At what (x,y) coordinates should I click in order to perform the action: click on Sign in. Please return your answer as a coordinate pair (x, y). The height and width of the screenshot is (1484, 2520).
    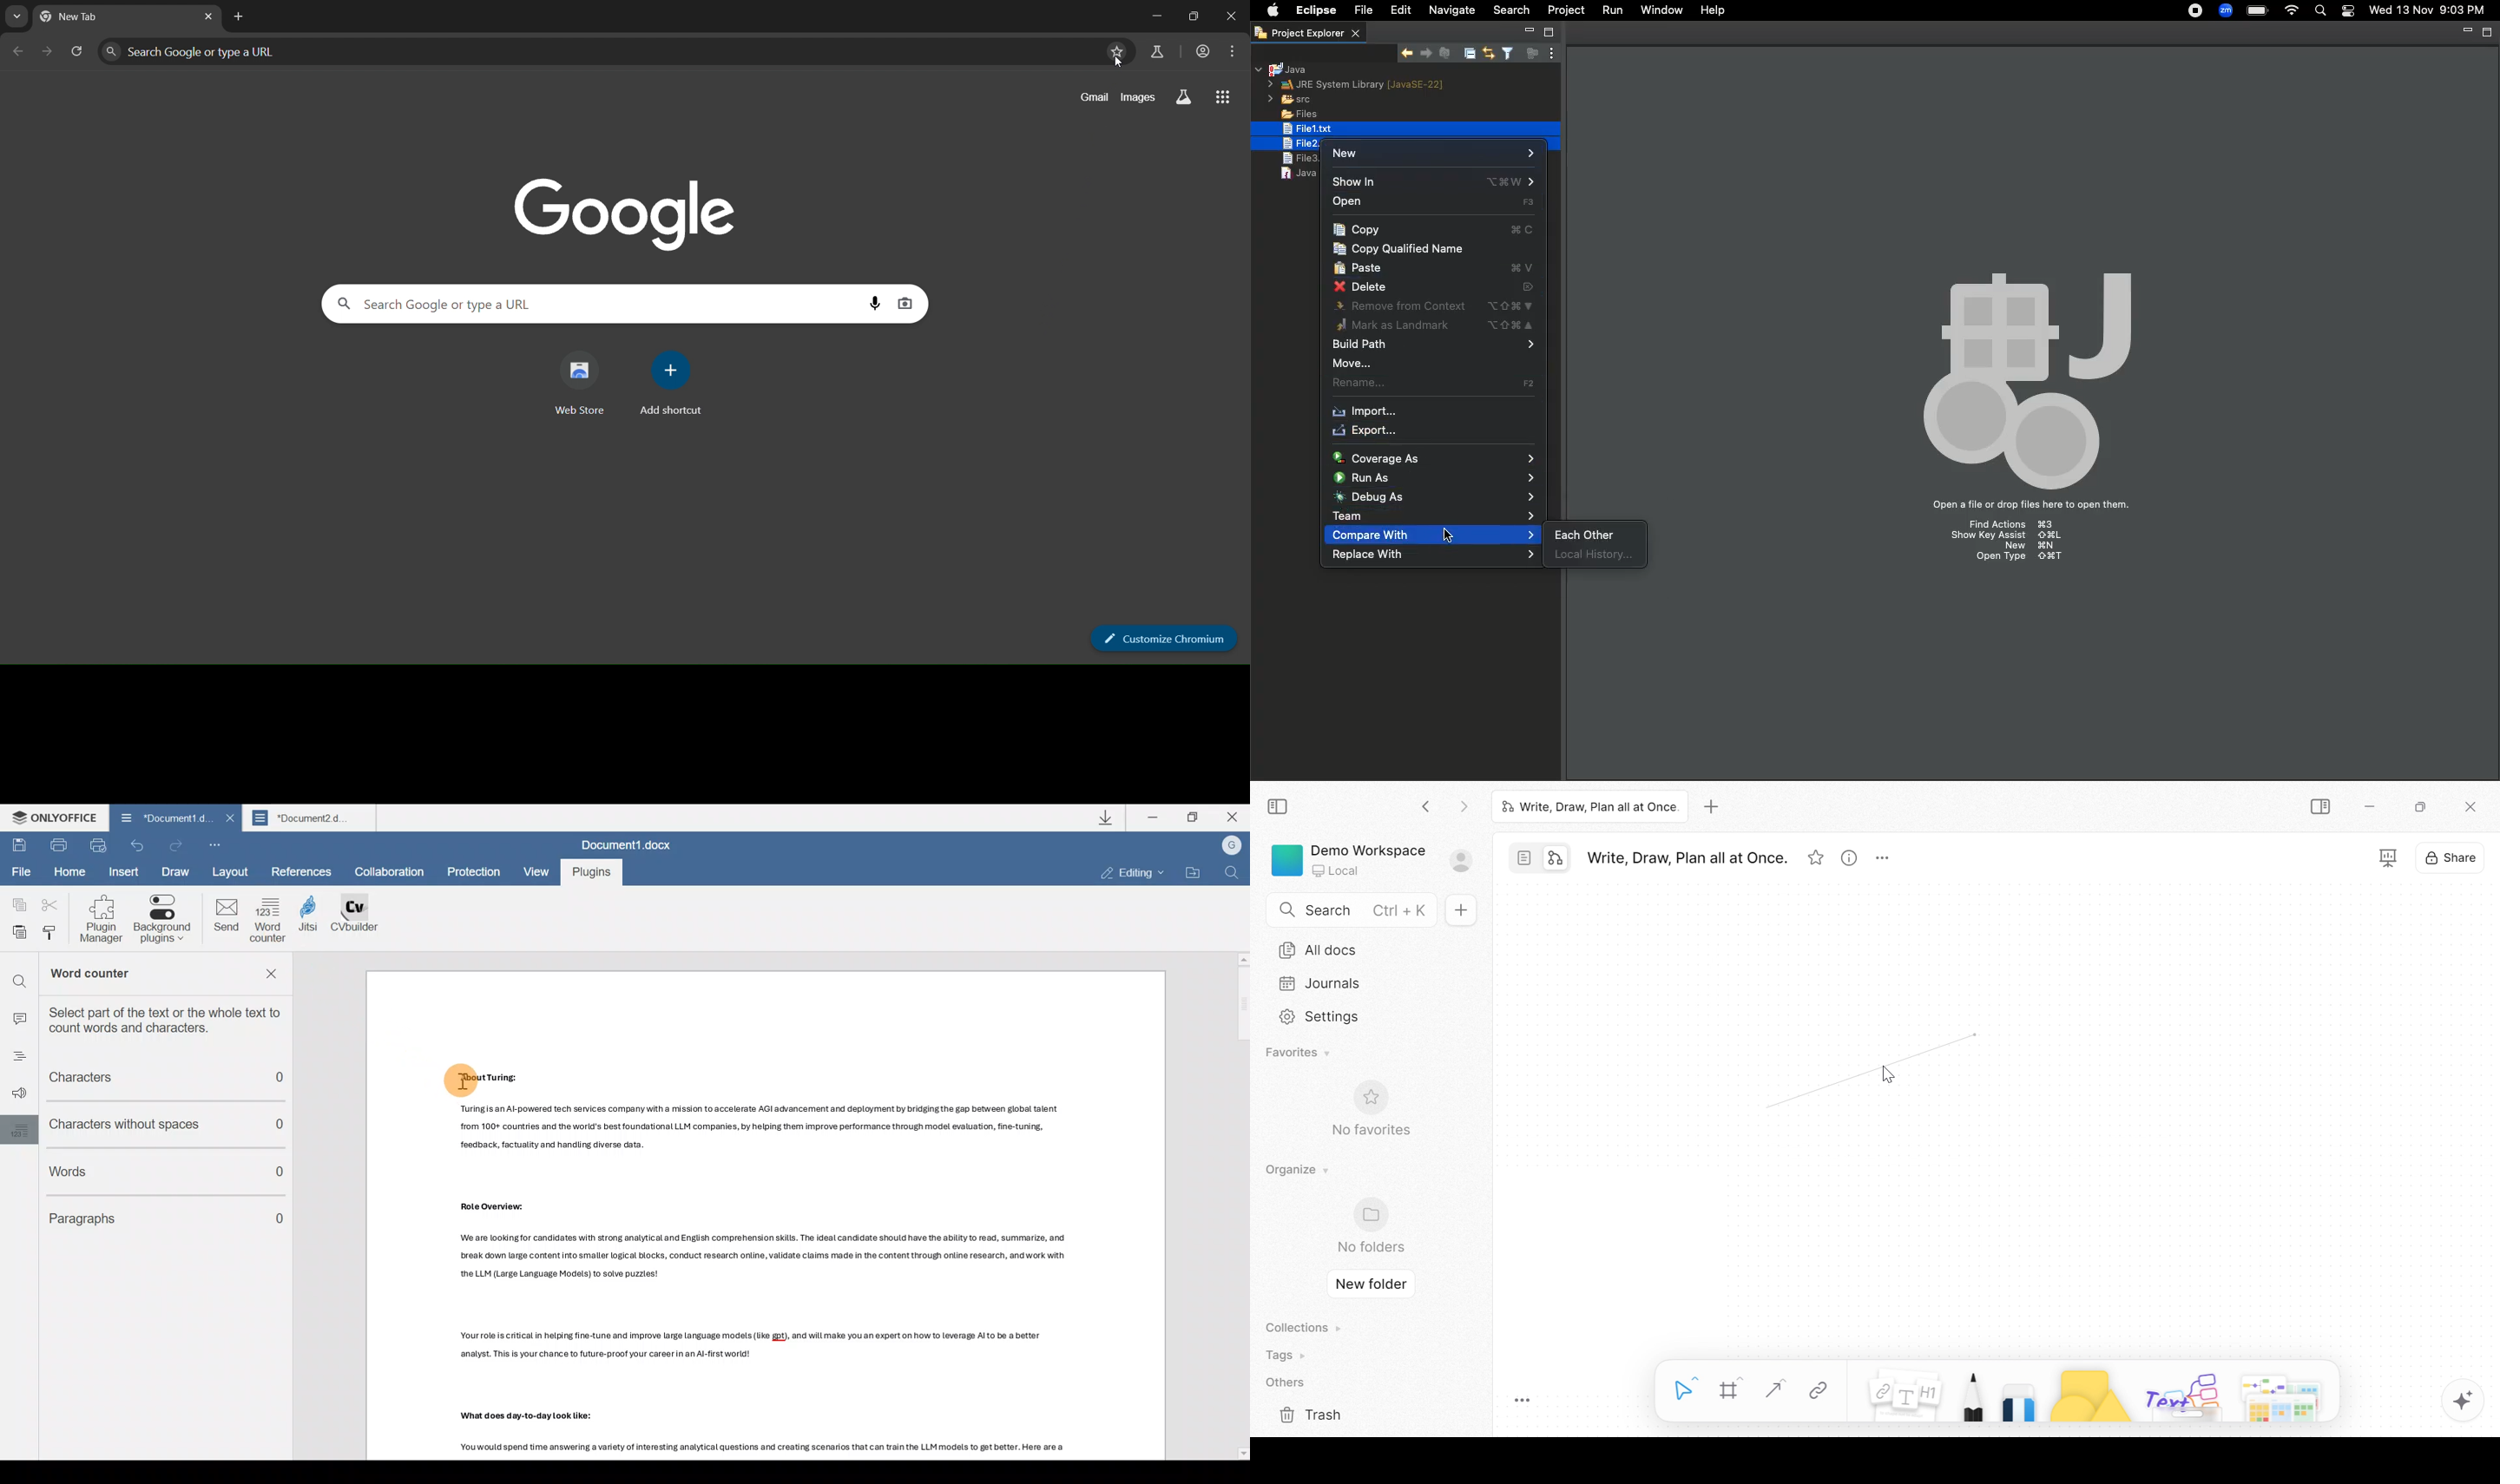
    Looking at the image, I should click on (1468, 862).